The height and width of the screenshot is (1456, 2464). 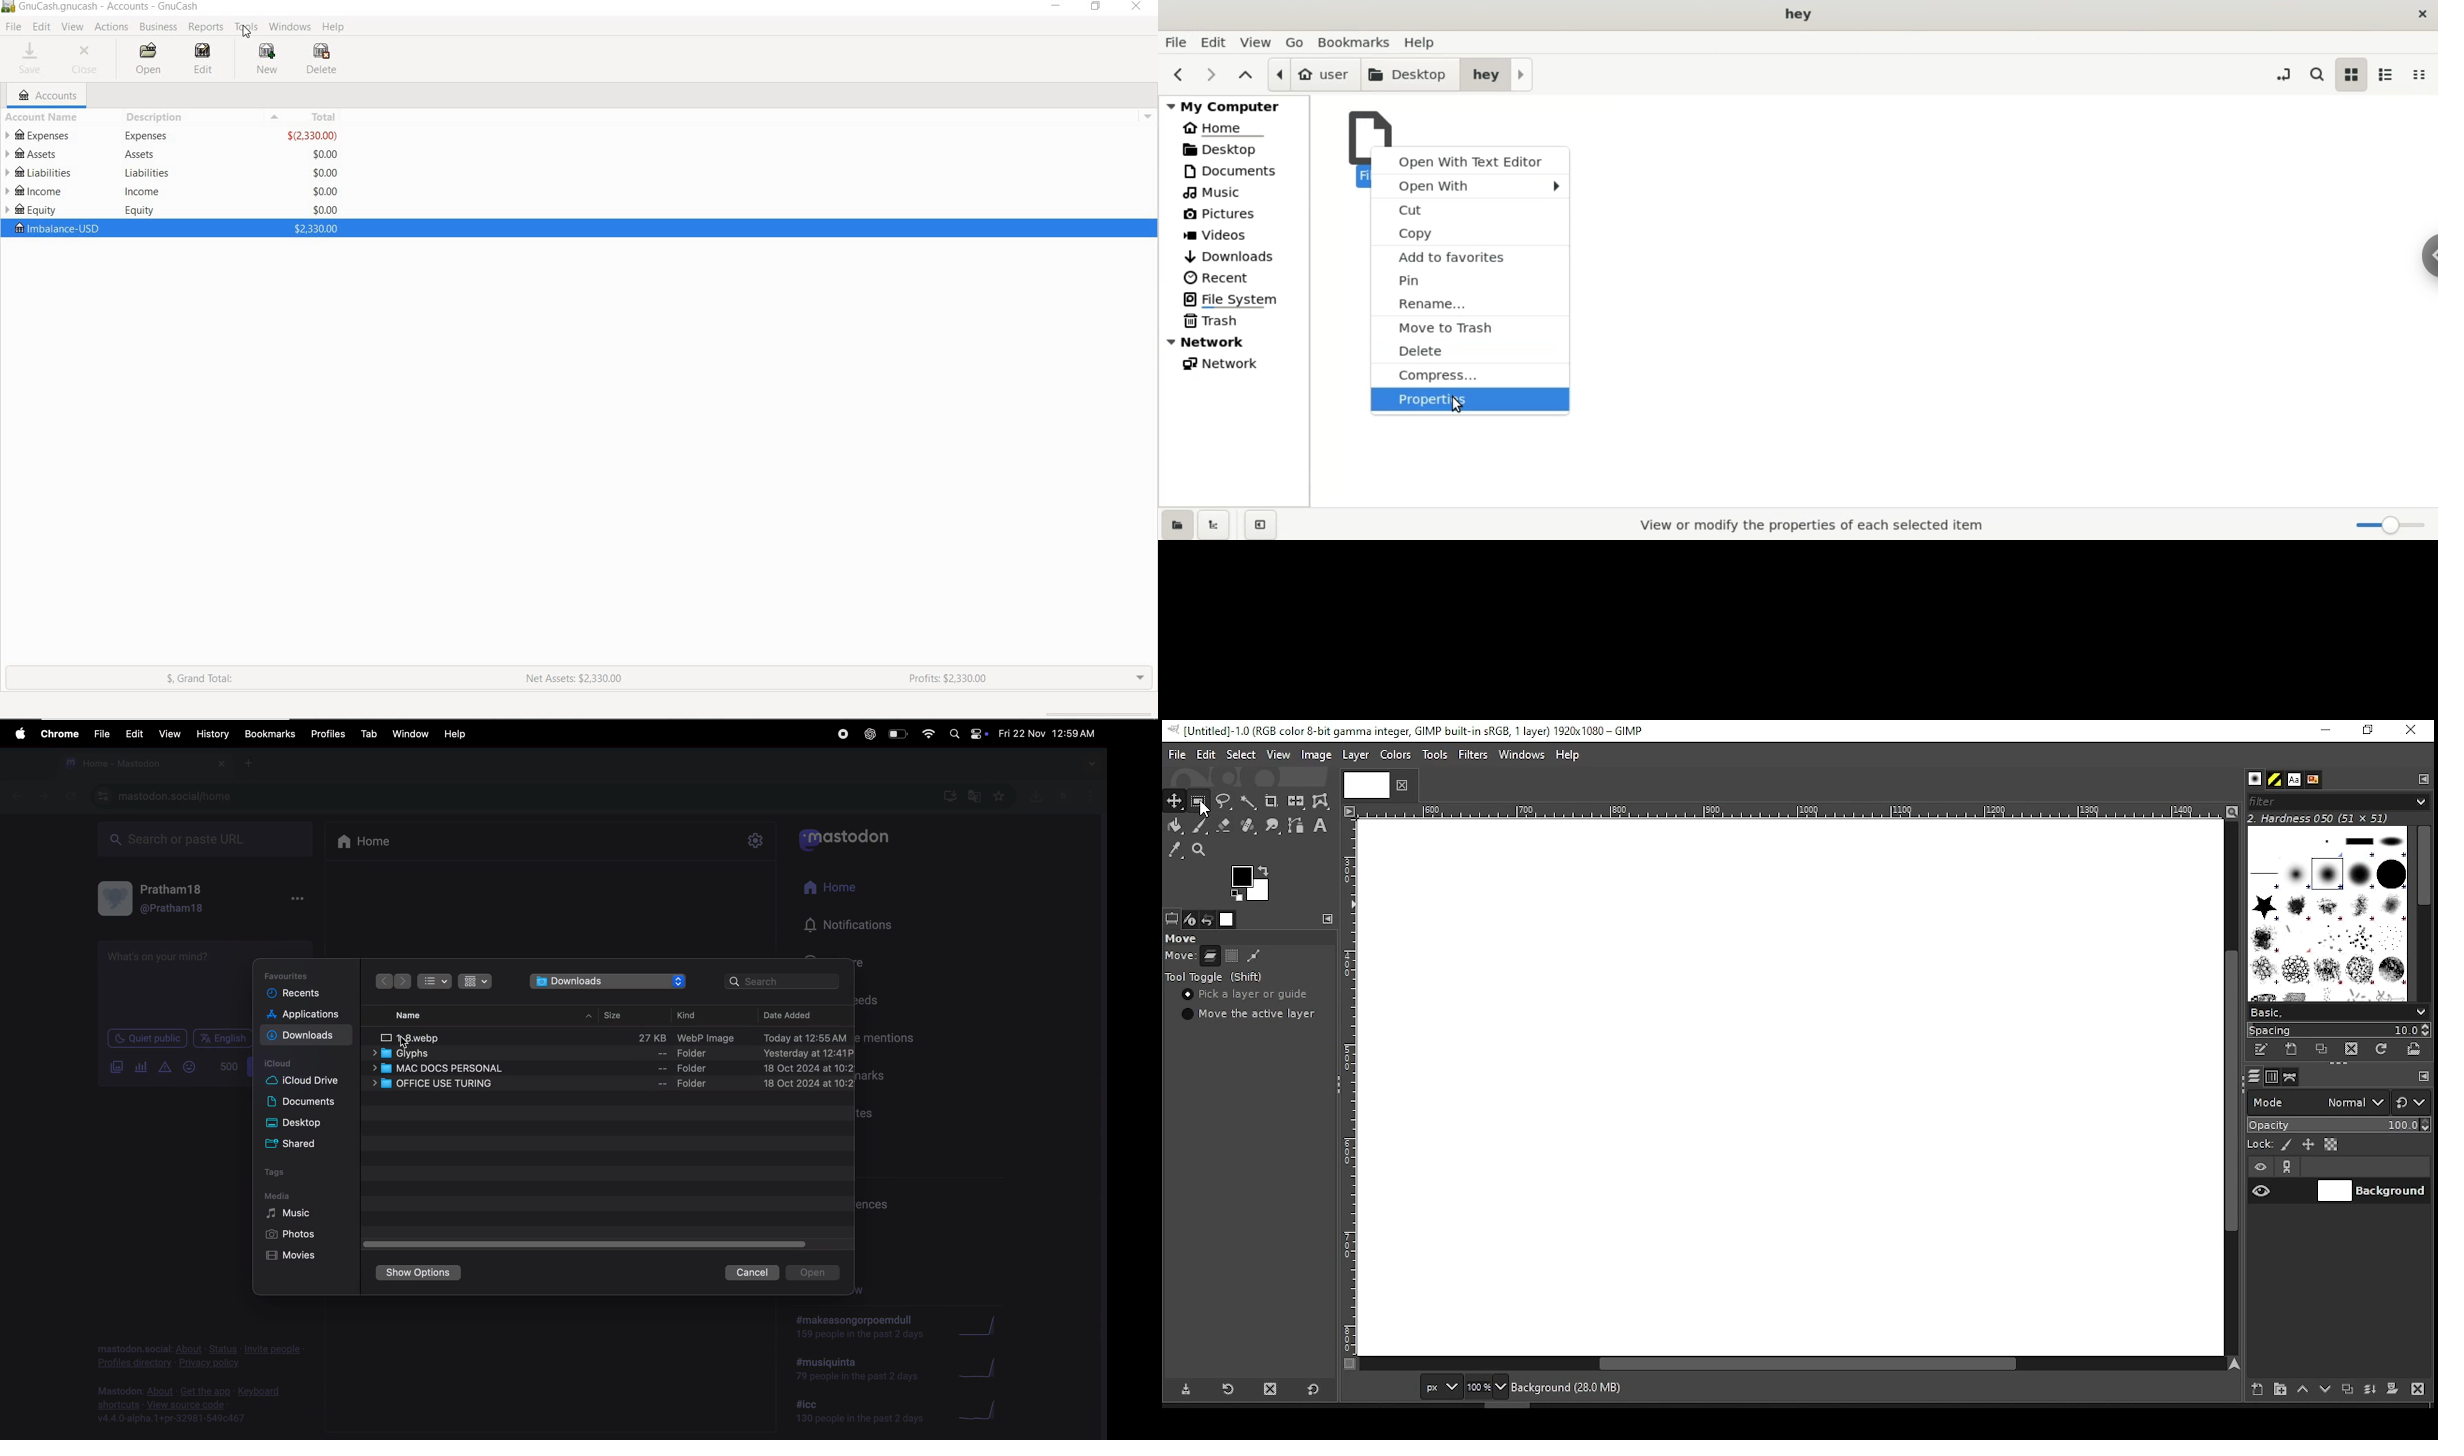 I want to click on opacity, so click(x=2337, y=1127).